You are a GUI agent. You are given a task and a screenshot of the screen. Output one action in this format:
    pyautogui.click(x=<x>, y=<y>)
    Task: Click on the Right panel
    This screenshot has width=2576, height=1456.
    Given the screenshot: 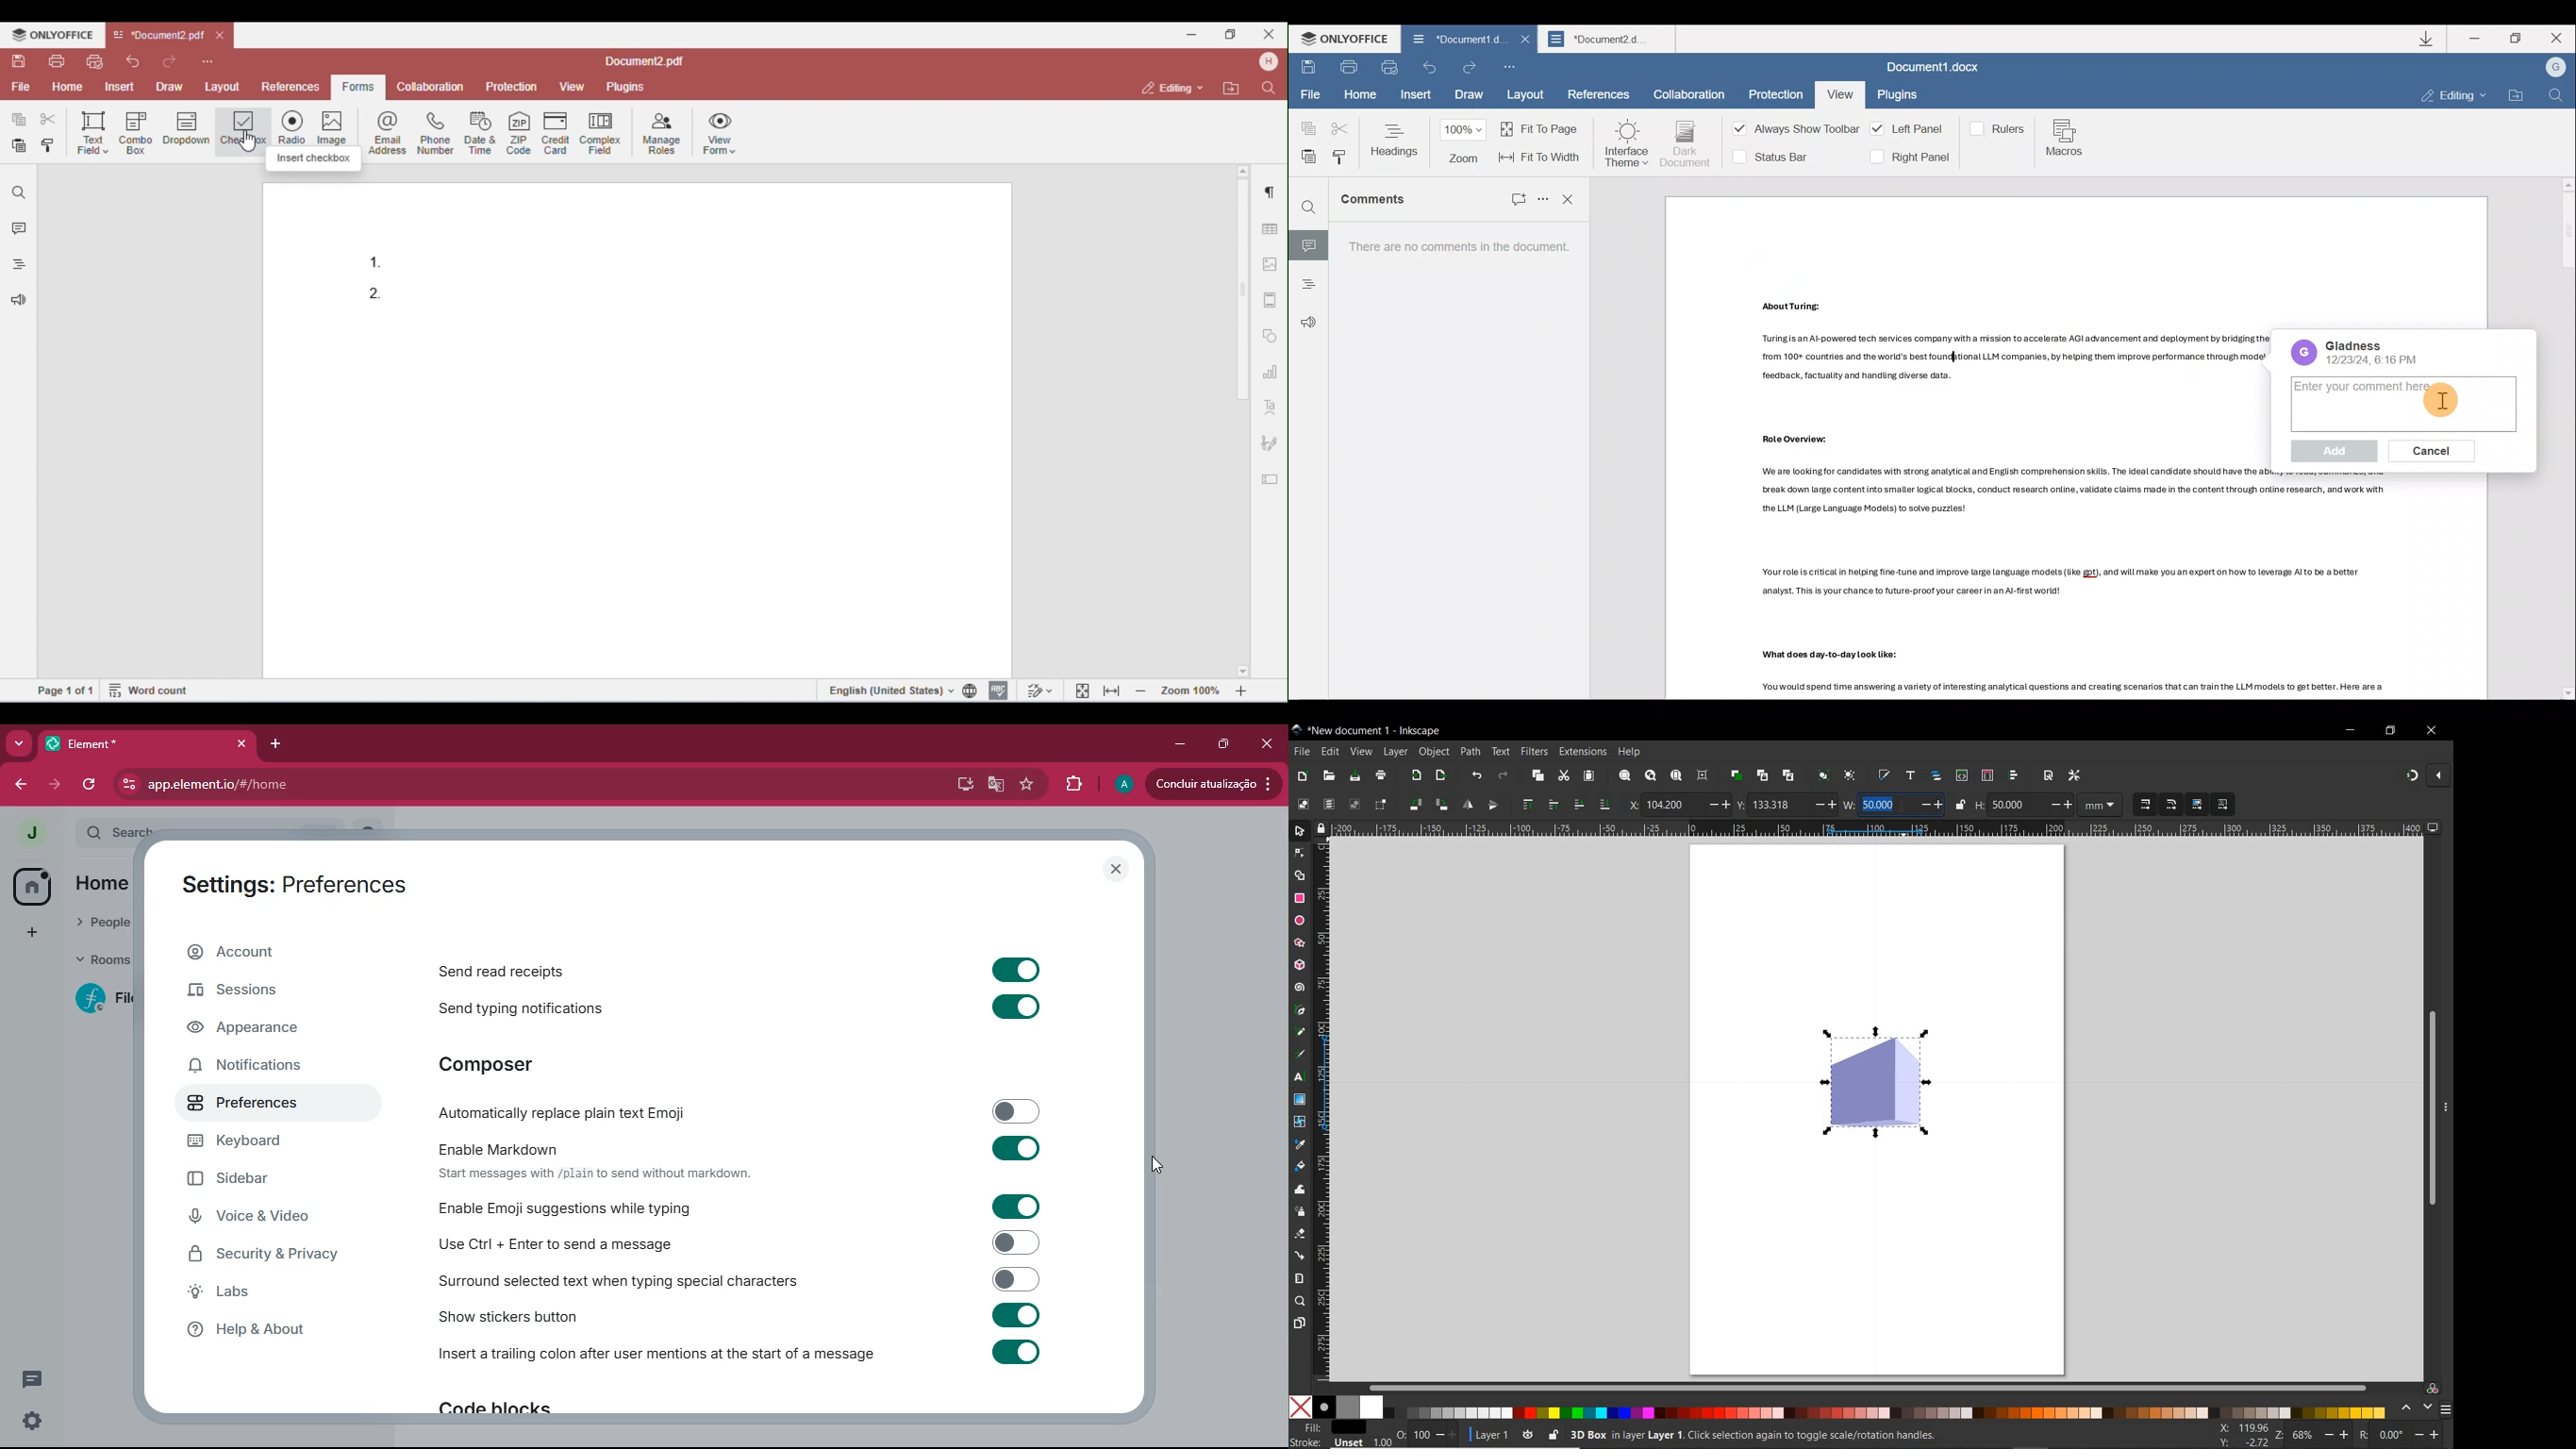 What is the action you would take?
    pyautogui.click(x=1909, y=157)
    